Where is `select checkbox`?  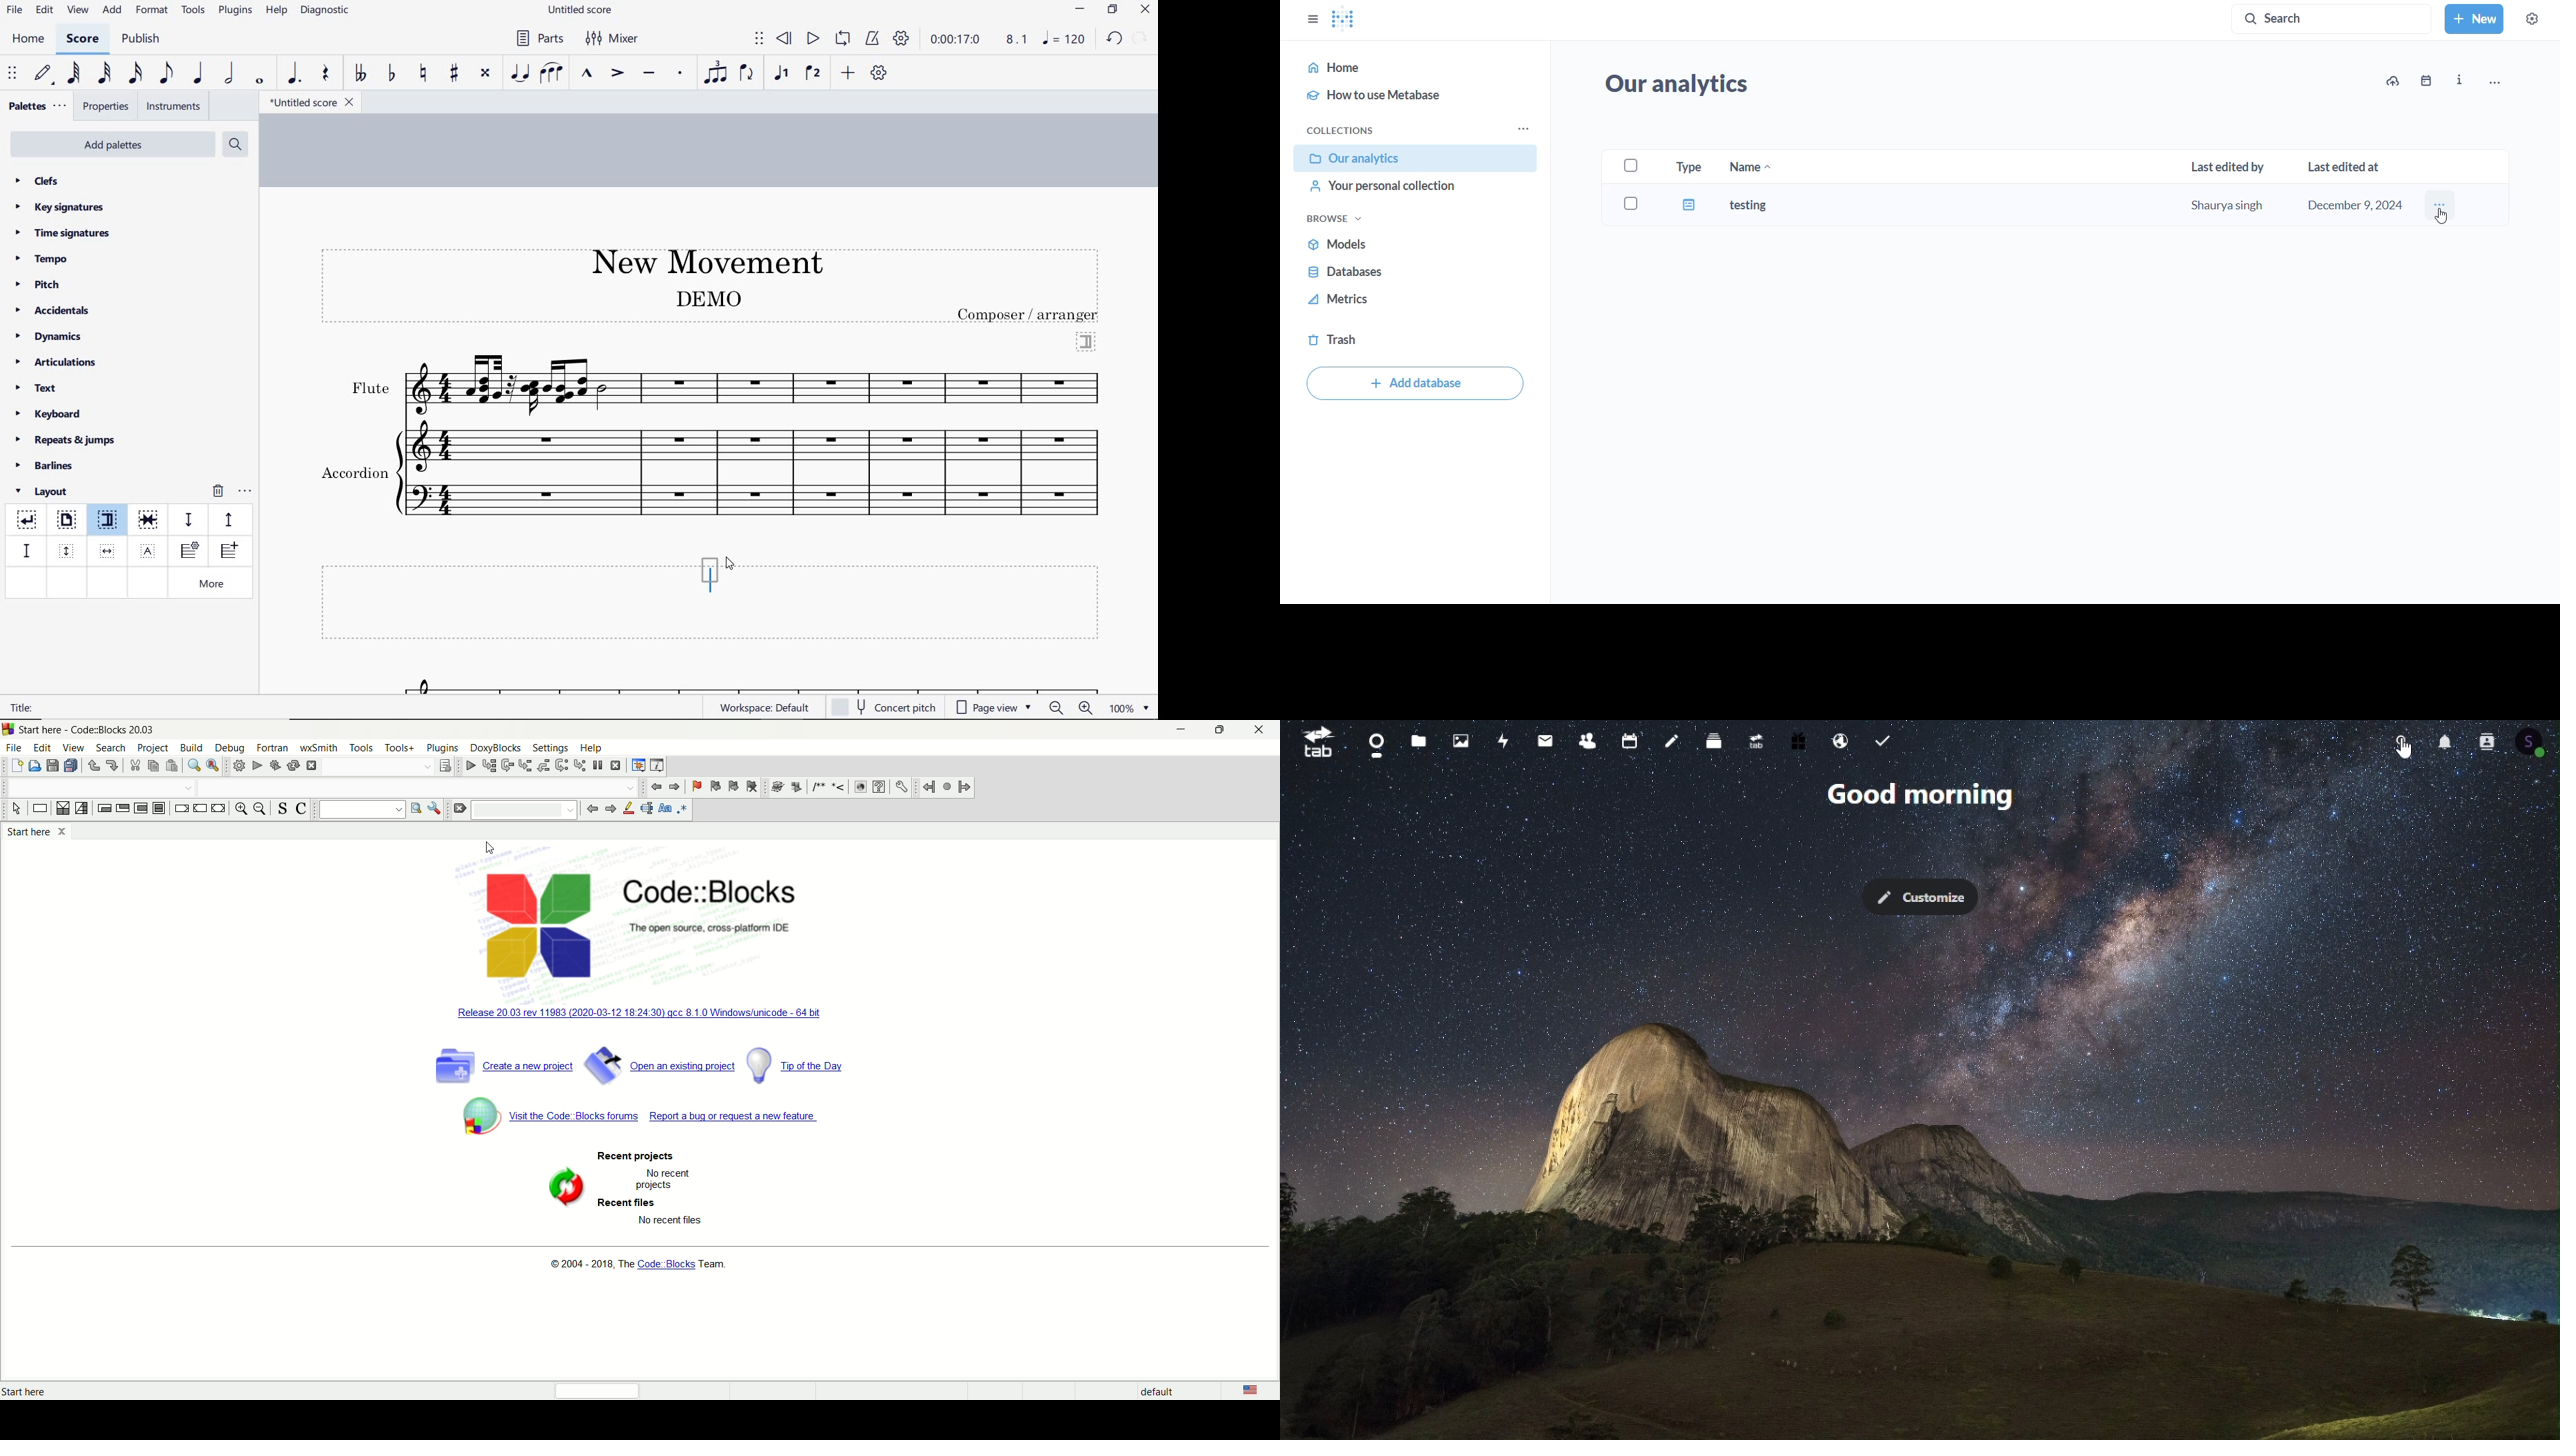
select checkbox is located at coordinates (1628, 203).